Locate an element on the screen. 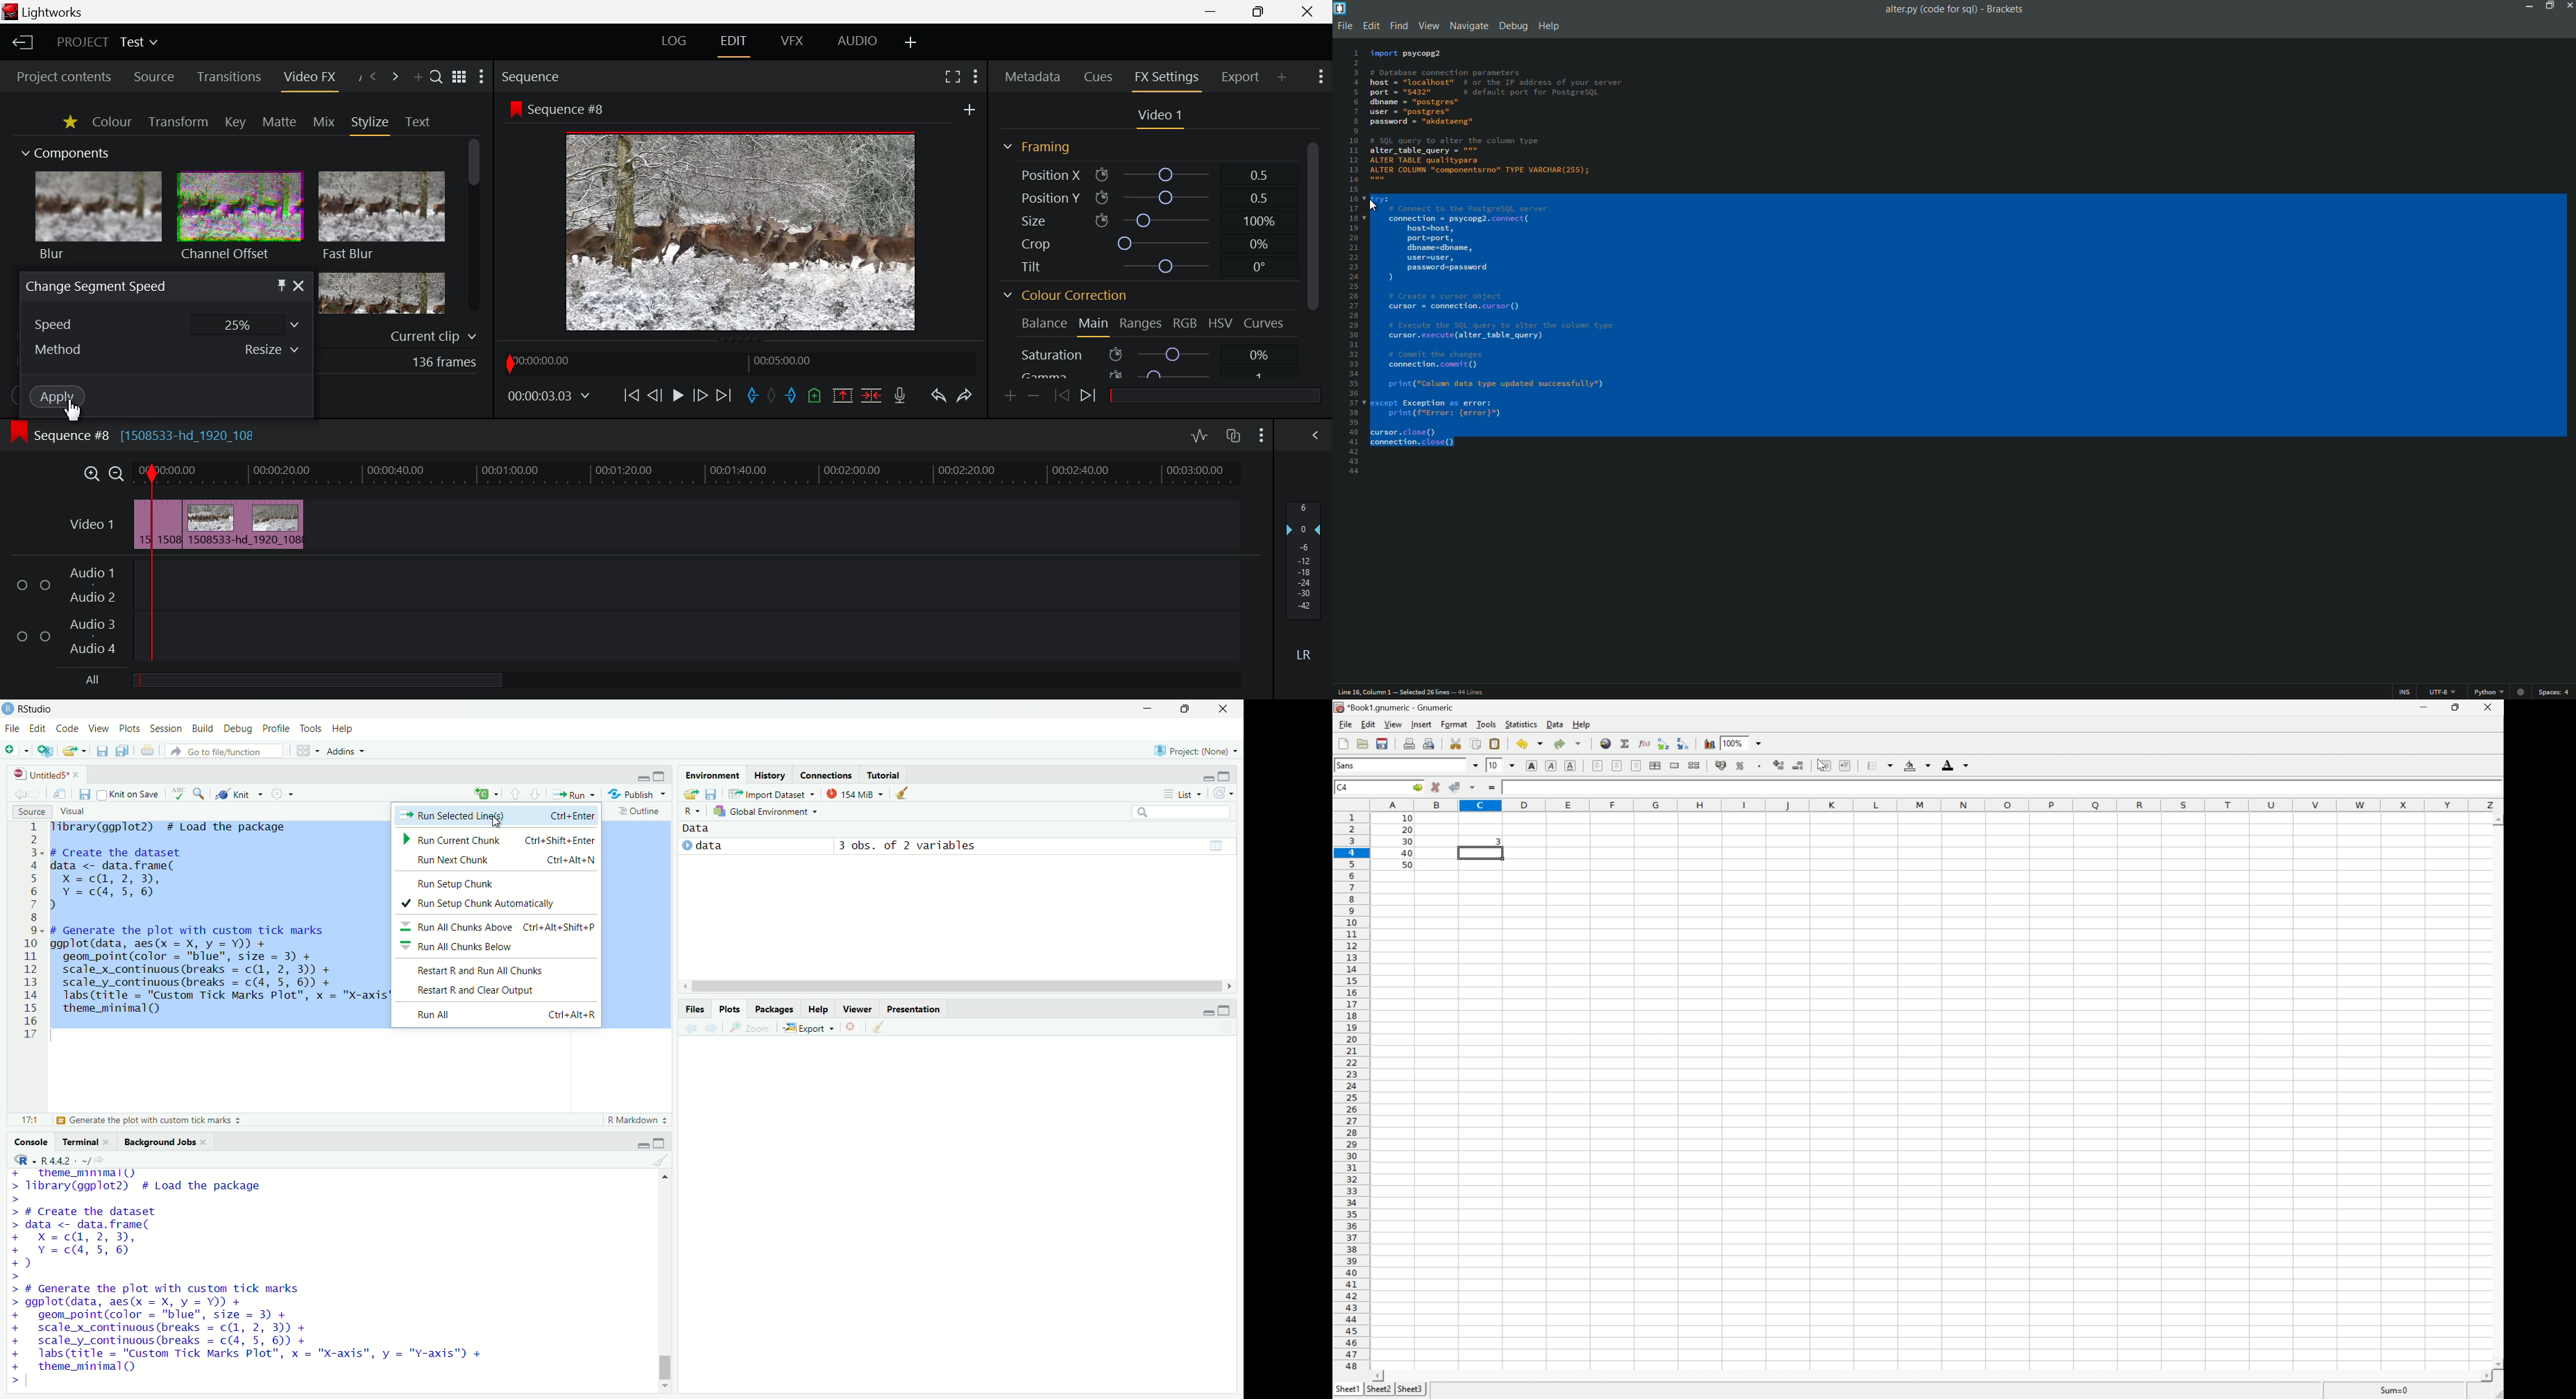  FX Settings is located at coordinates (1166, 79).